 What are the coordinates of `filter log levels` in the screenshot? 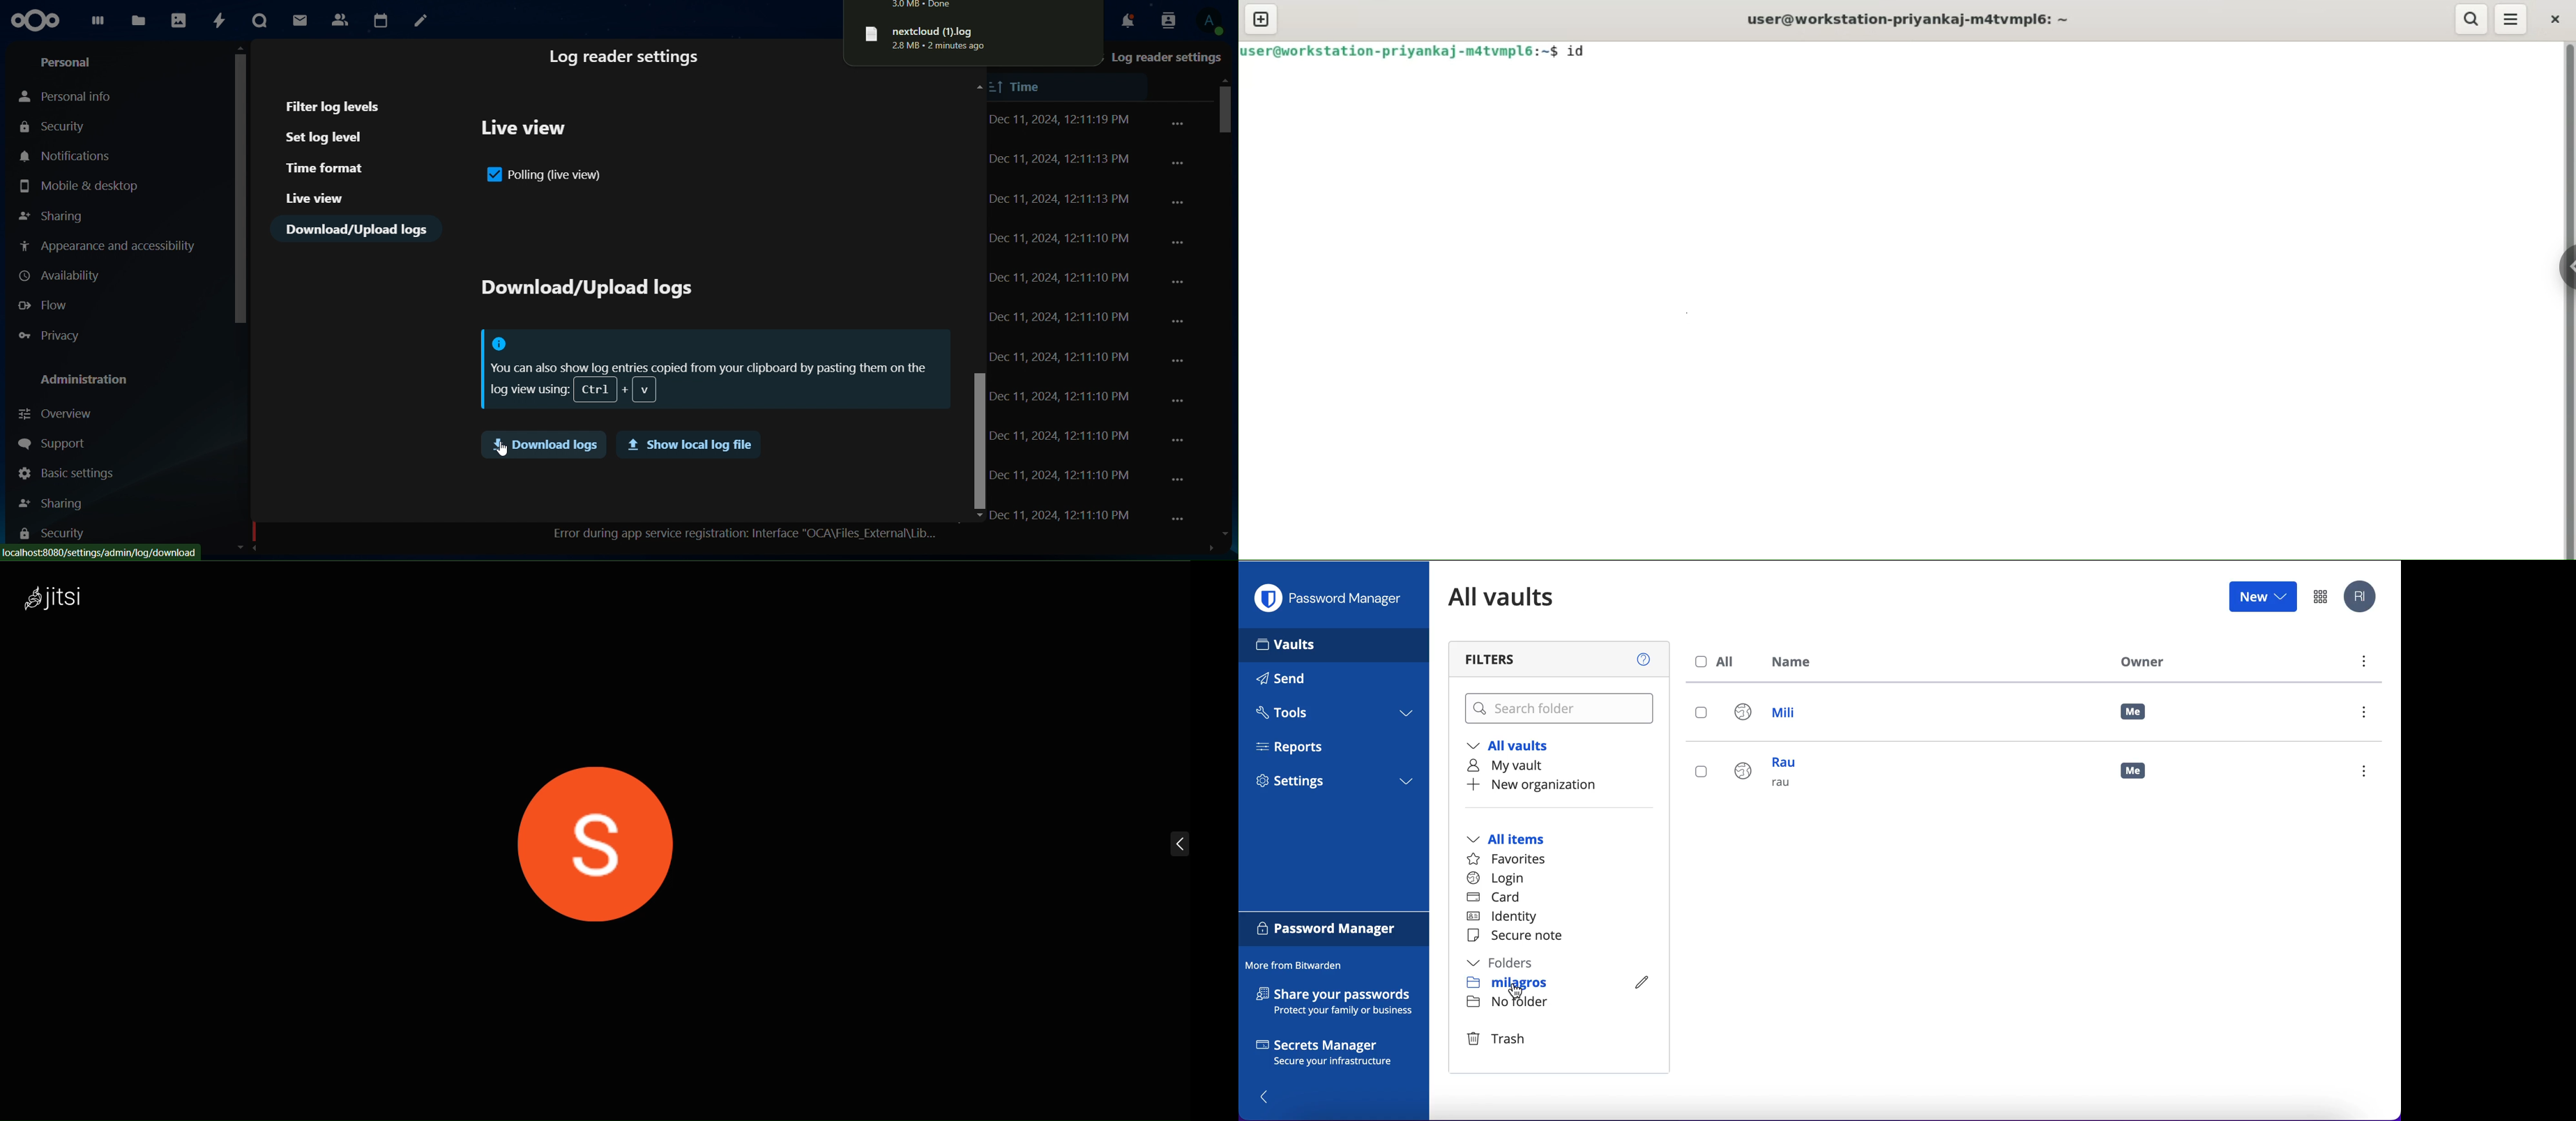 It's located at (335, 106).